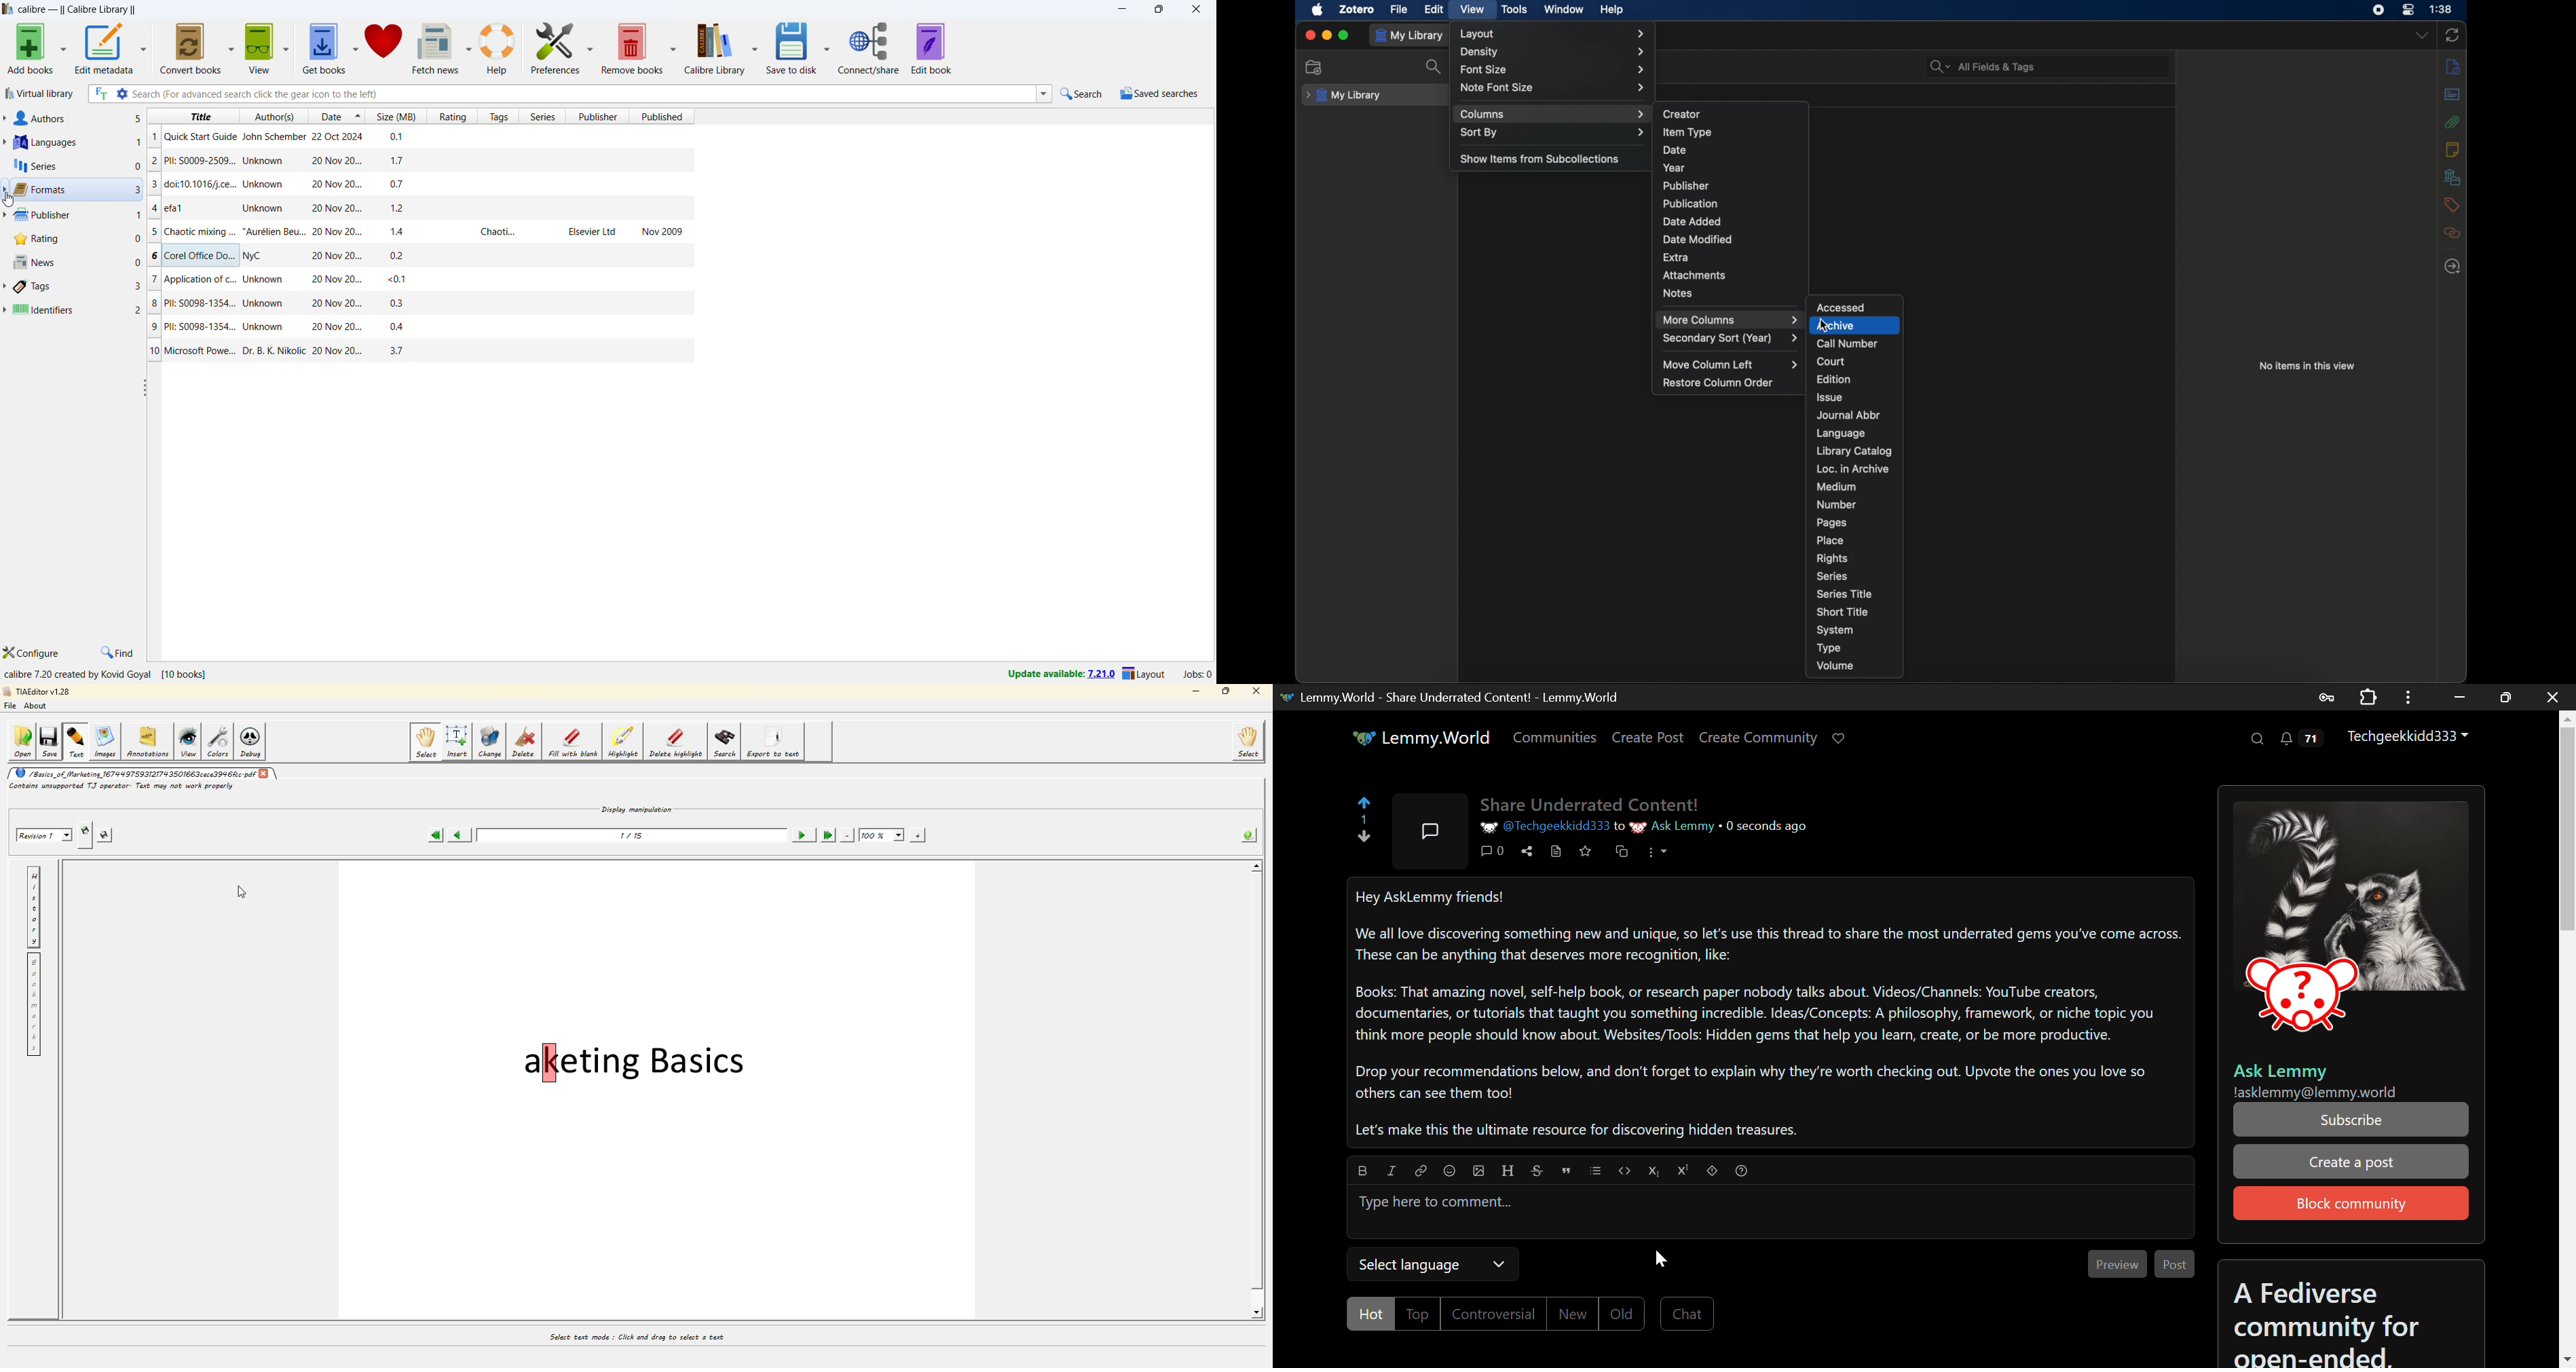 Image resolution: width=2576 pixels, height=1372 pixels. What do you see at coordinates (1161, 93) in the screenshot?
I see `saved searches` at bounding box center [1161, 93].